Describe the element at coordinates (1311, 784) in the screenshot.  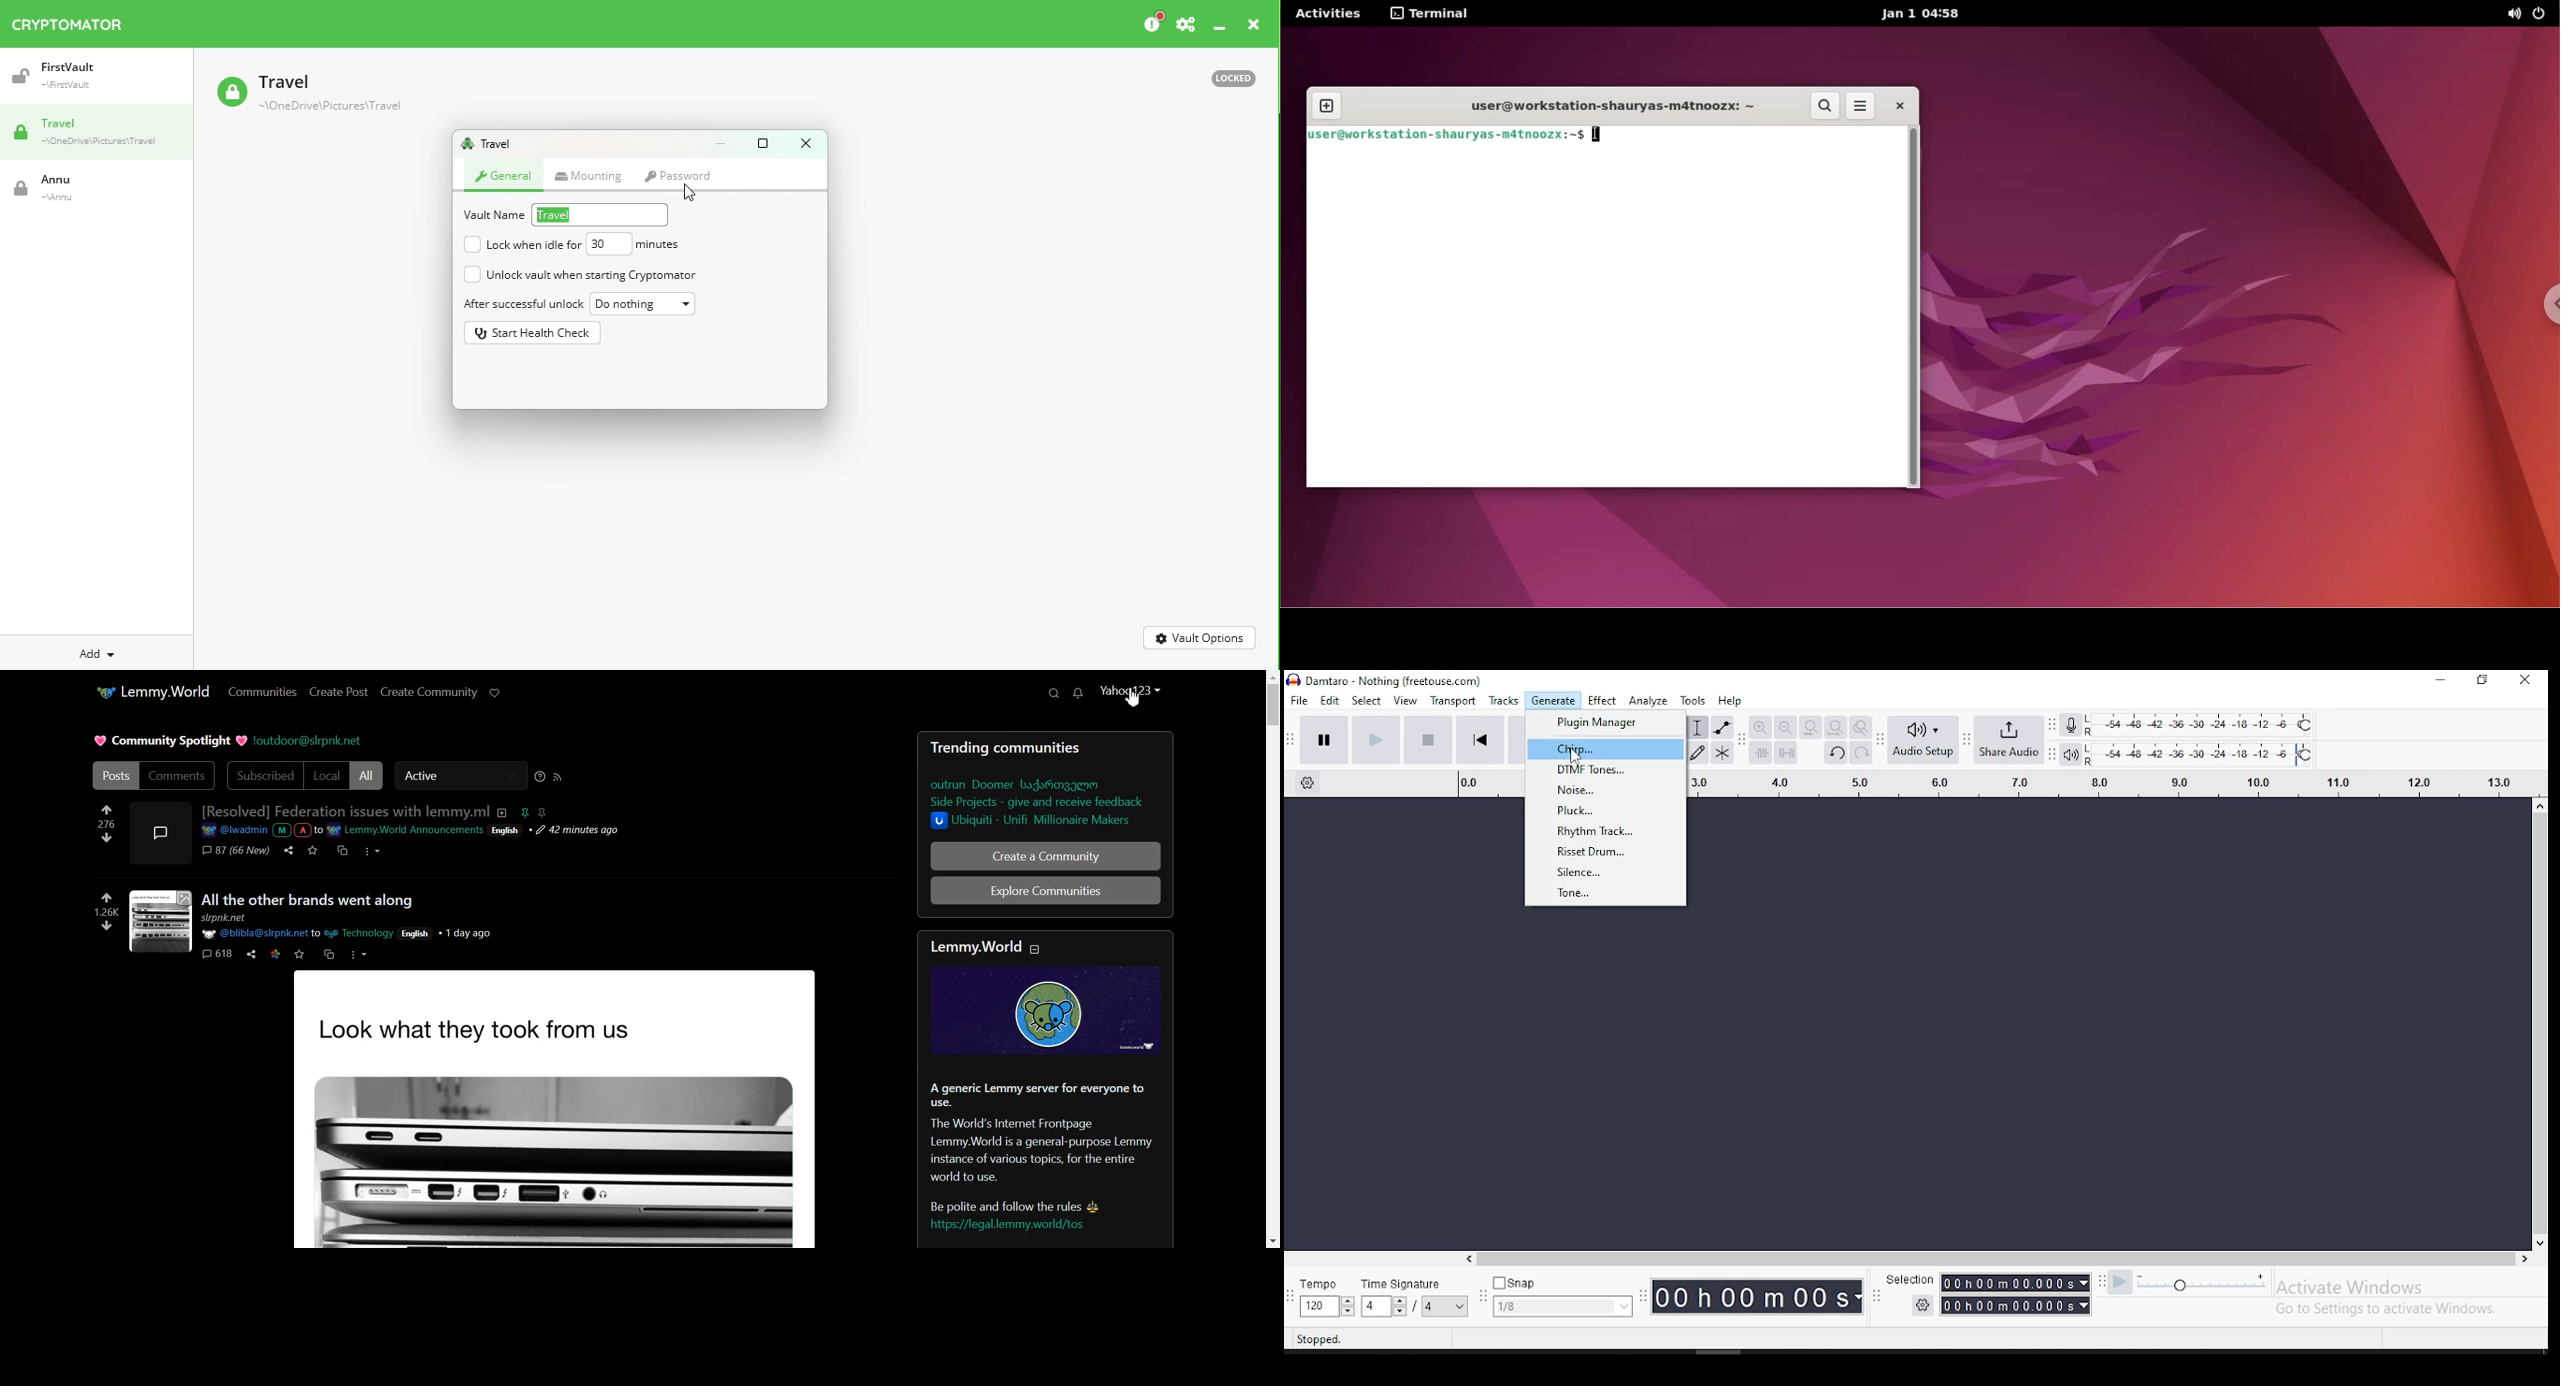
I see `timeline settings` at that location.